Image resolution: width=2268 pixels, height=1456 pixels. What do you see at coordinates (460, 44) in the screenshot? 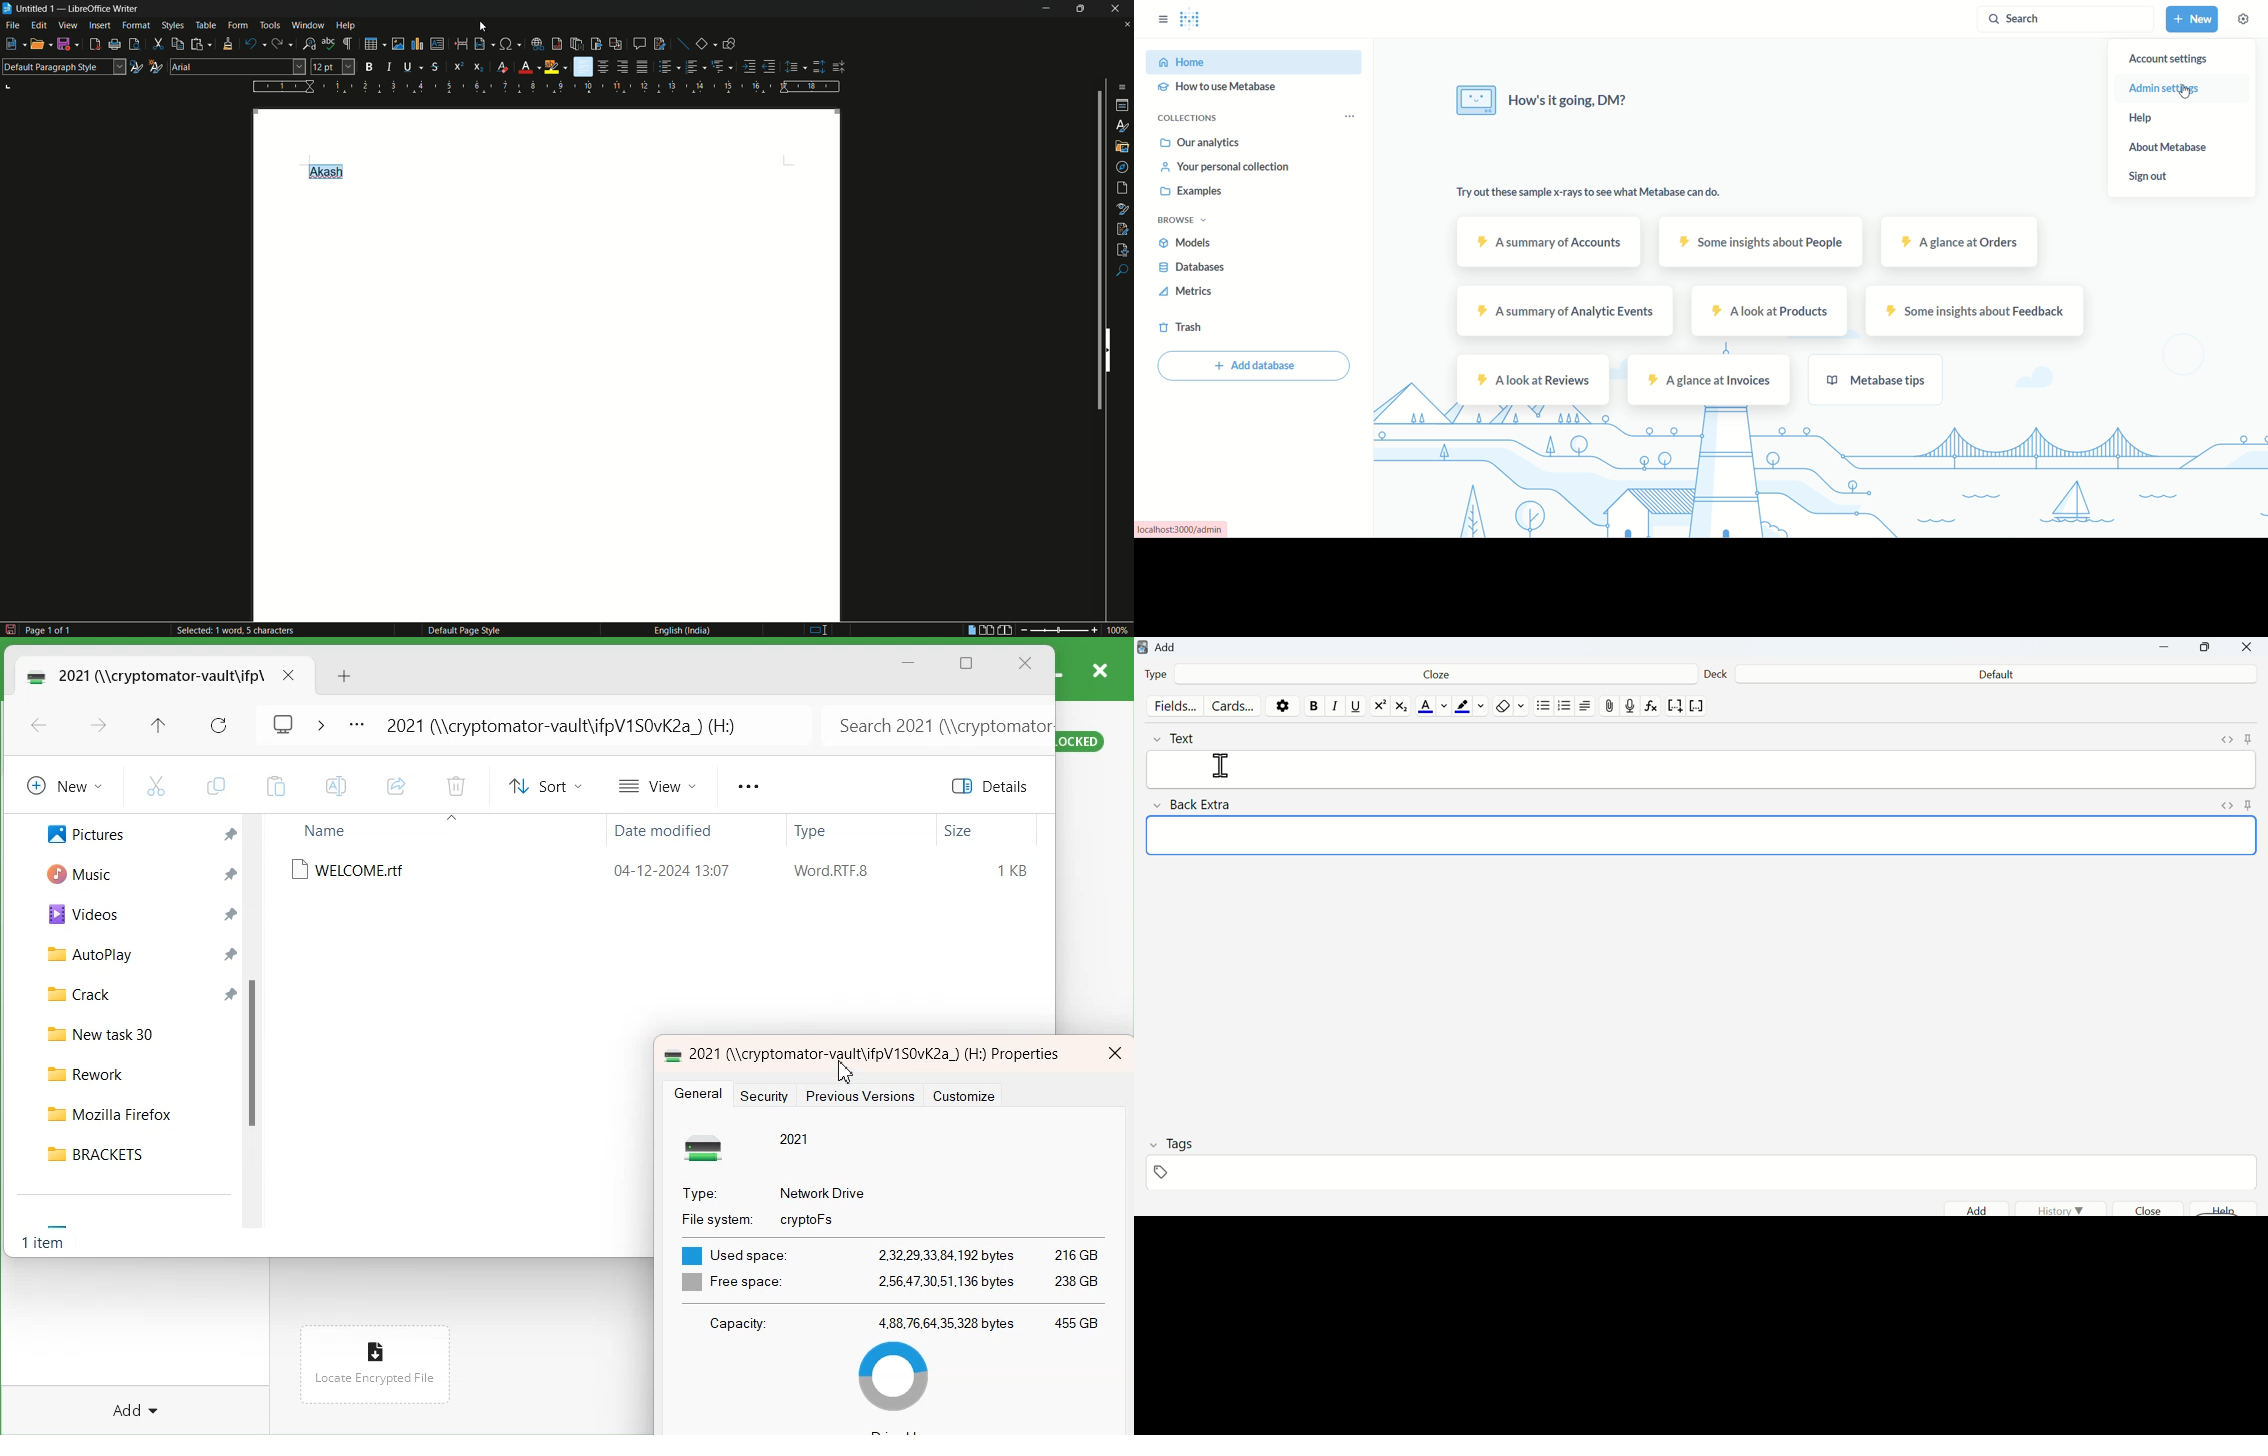
I see `page break` at bounding box center [460, 44].